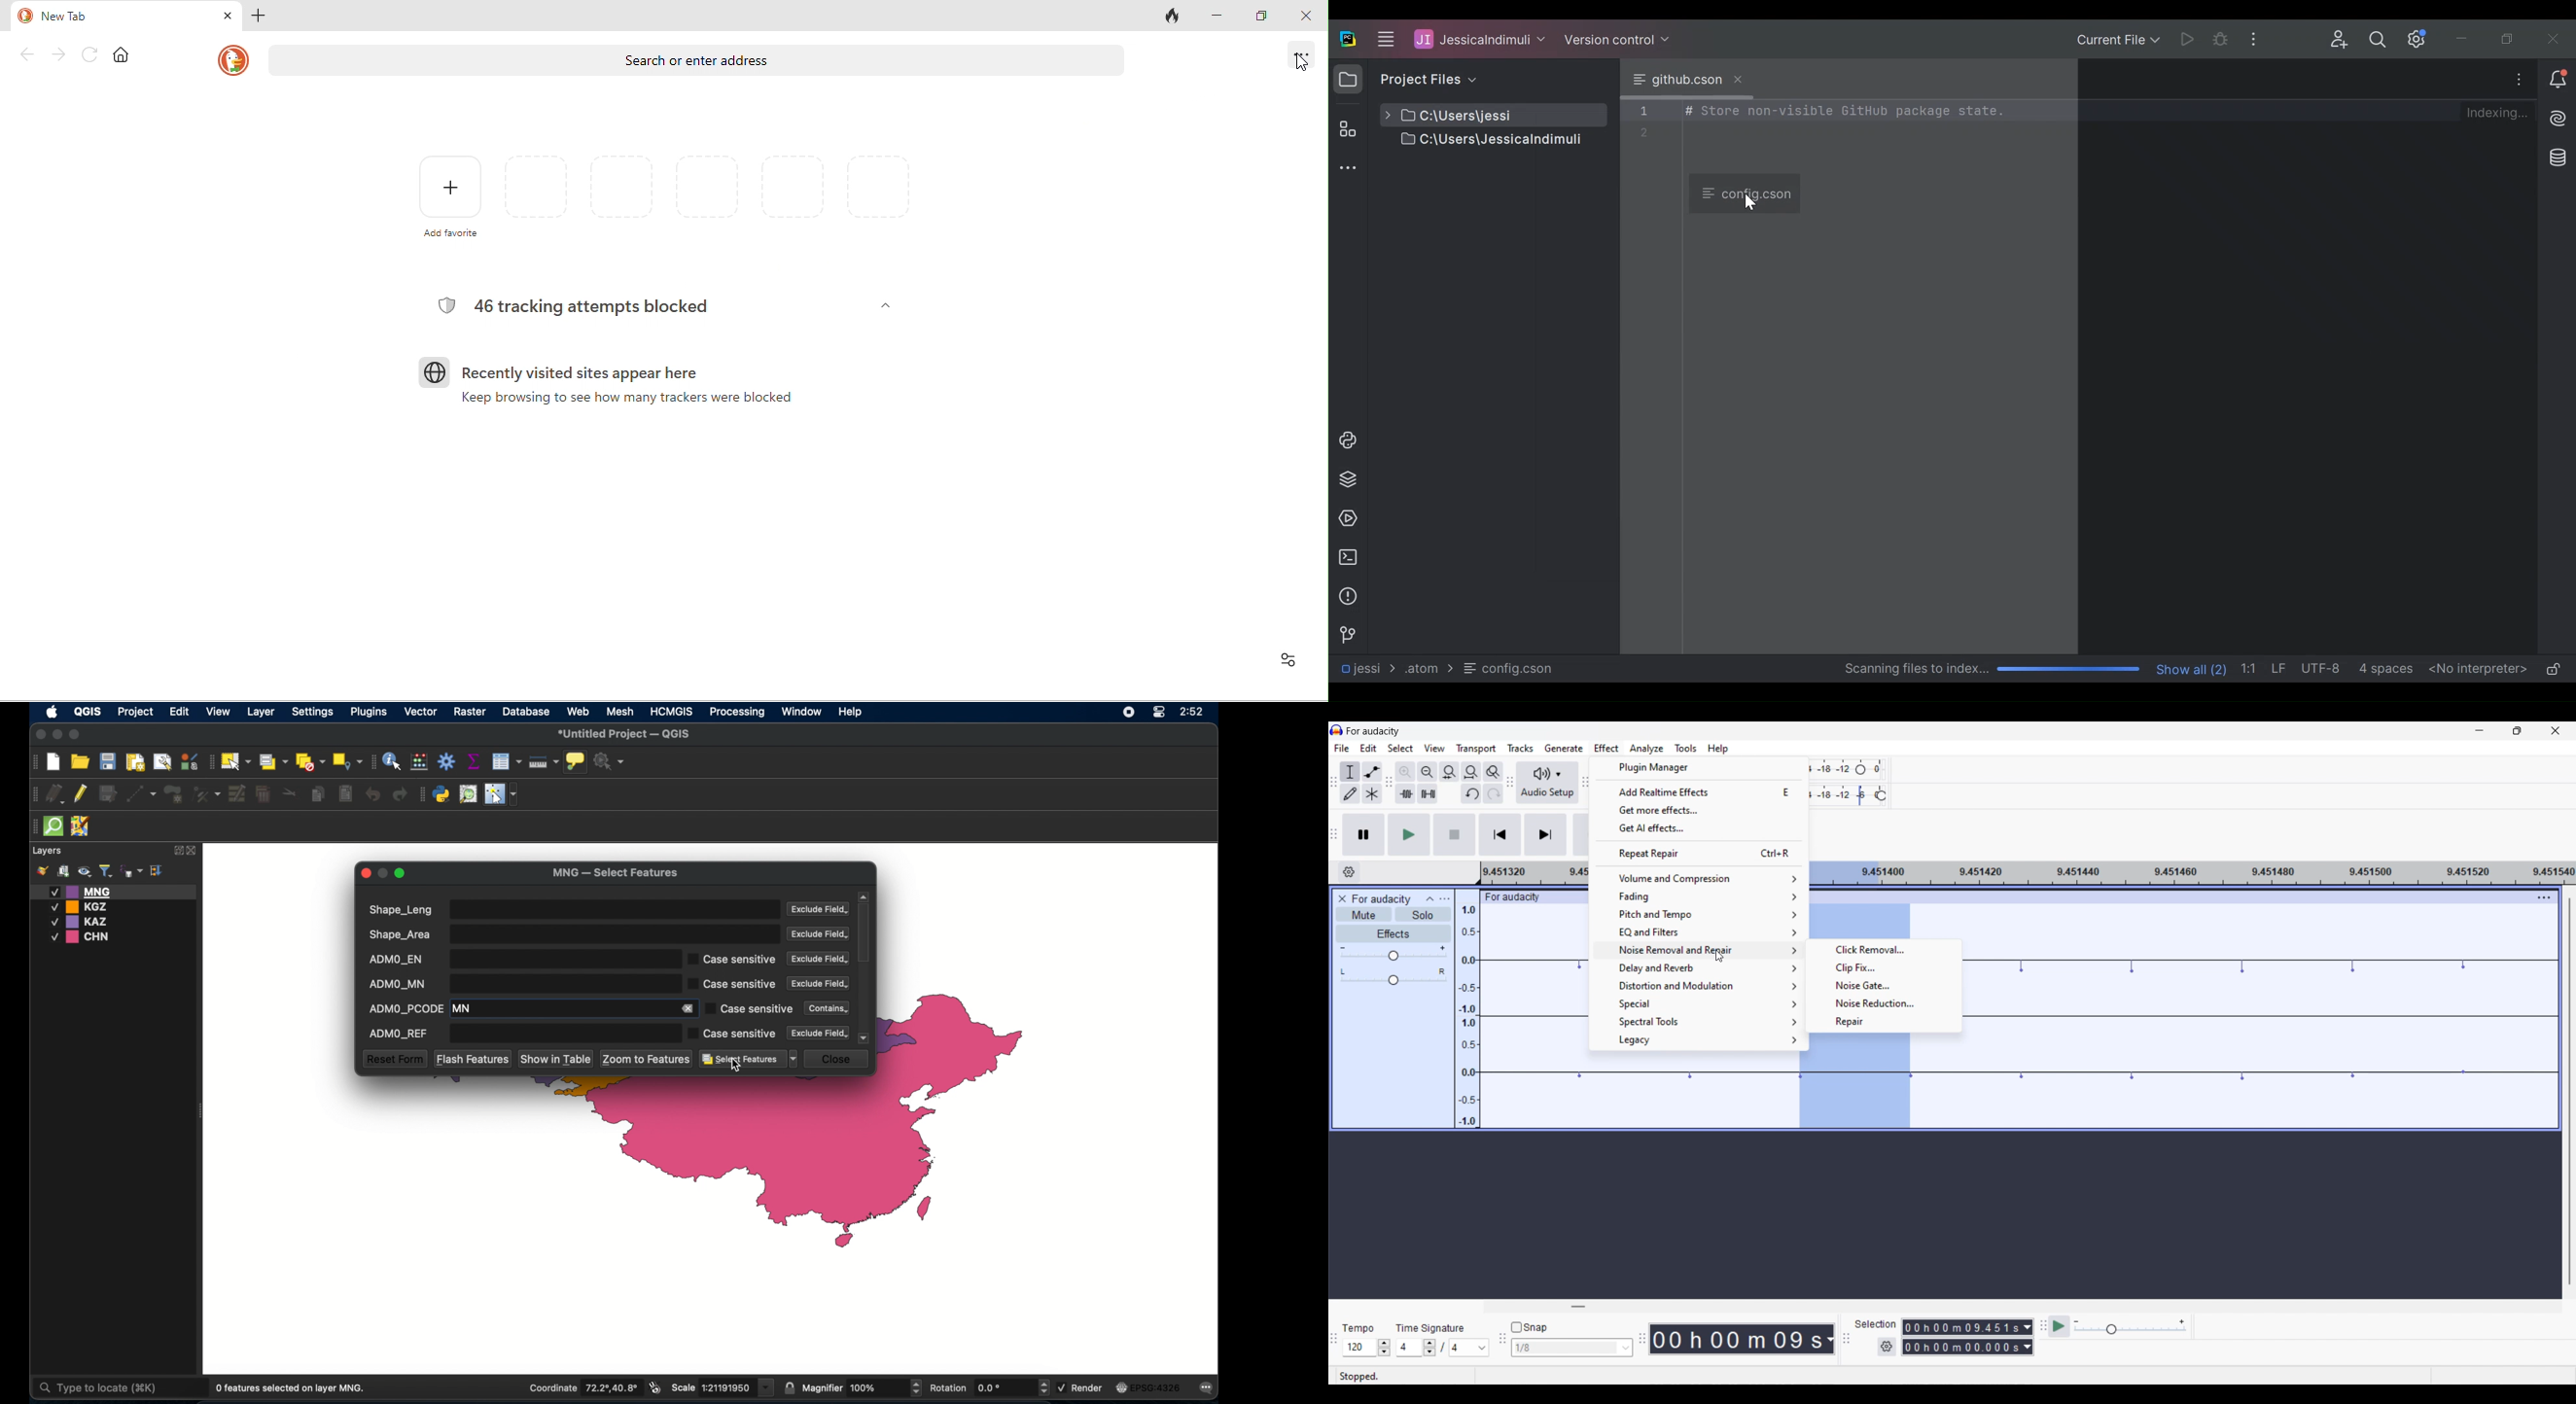 Image resolution: width=2576 pixels, height=1428 pixels. Describe the element at coordinates (1535, 1016) in the screenshot. I see `Current track` at that location.